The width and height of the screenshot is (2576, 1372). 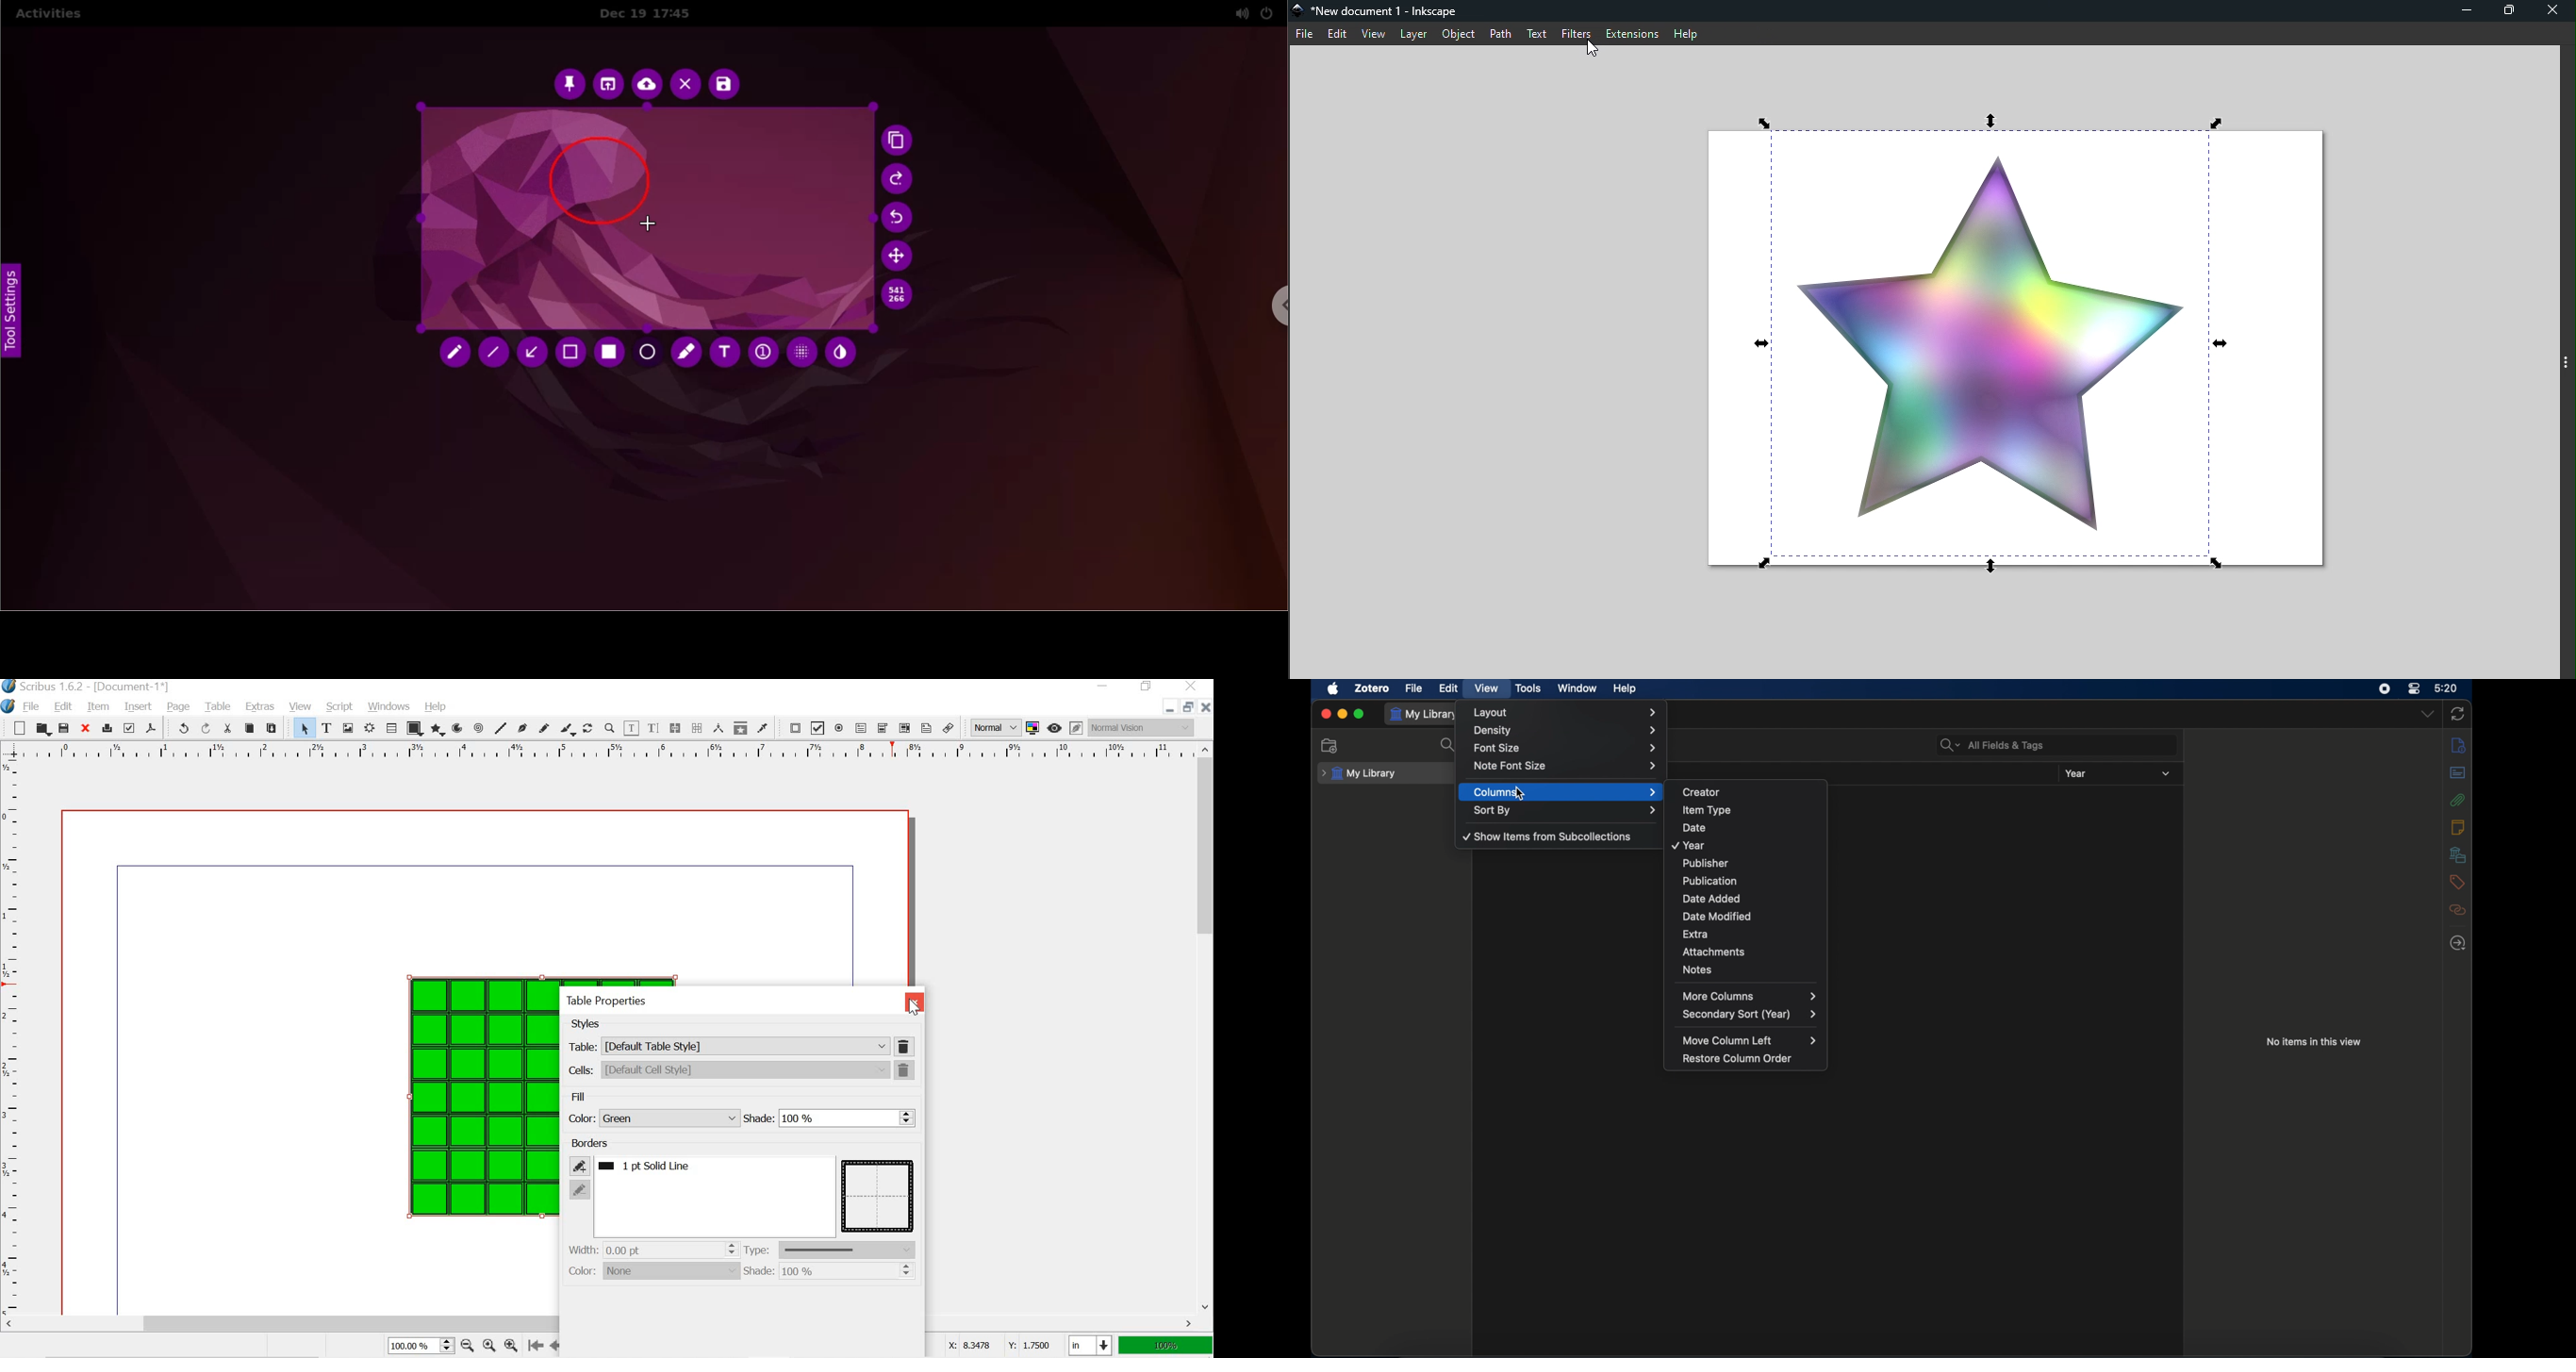 What do you see at coordinates (1587, 50) in the screenshot?
I see `Cursor` at bounding box center [1587, 50].